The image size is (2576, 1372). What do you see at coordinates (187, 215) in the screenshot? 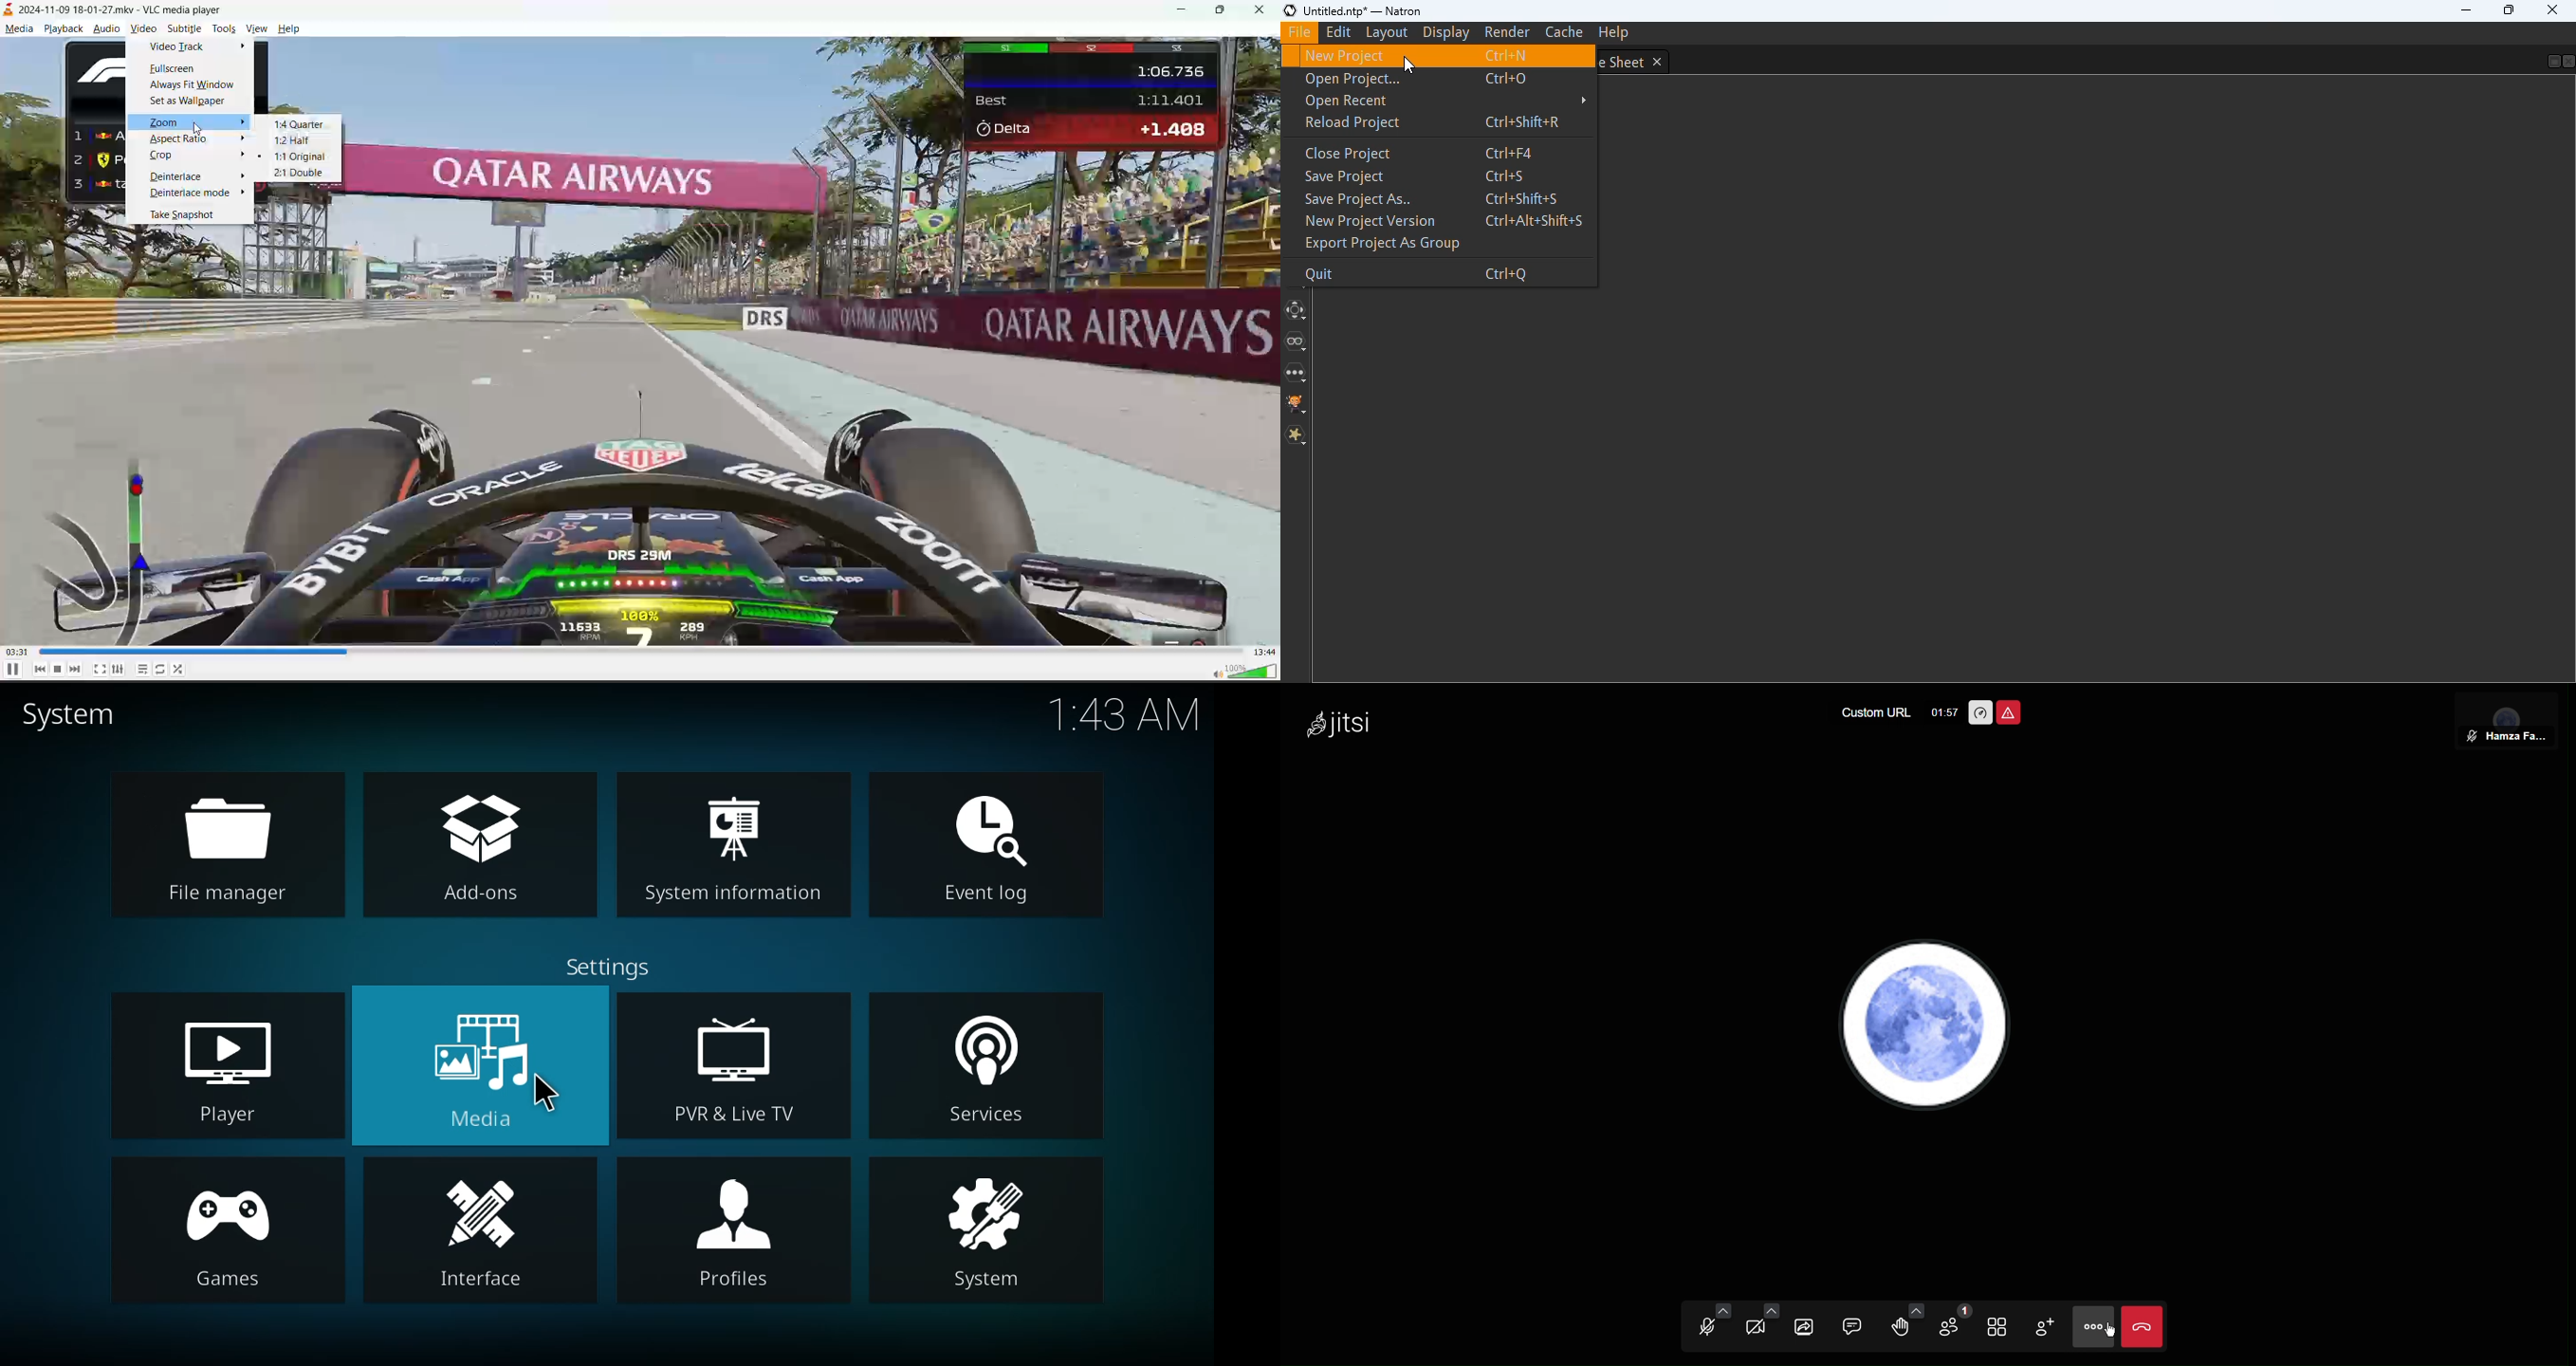
I see `take snapshot` at bounding box center [187, 215].